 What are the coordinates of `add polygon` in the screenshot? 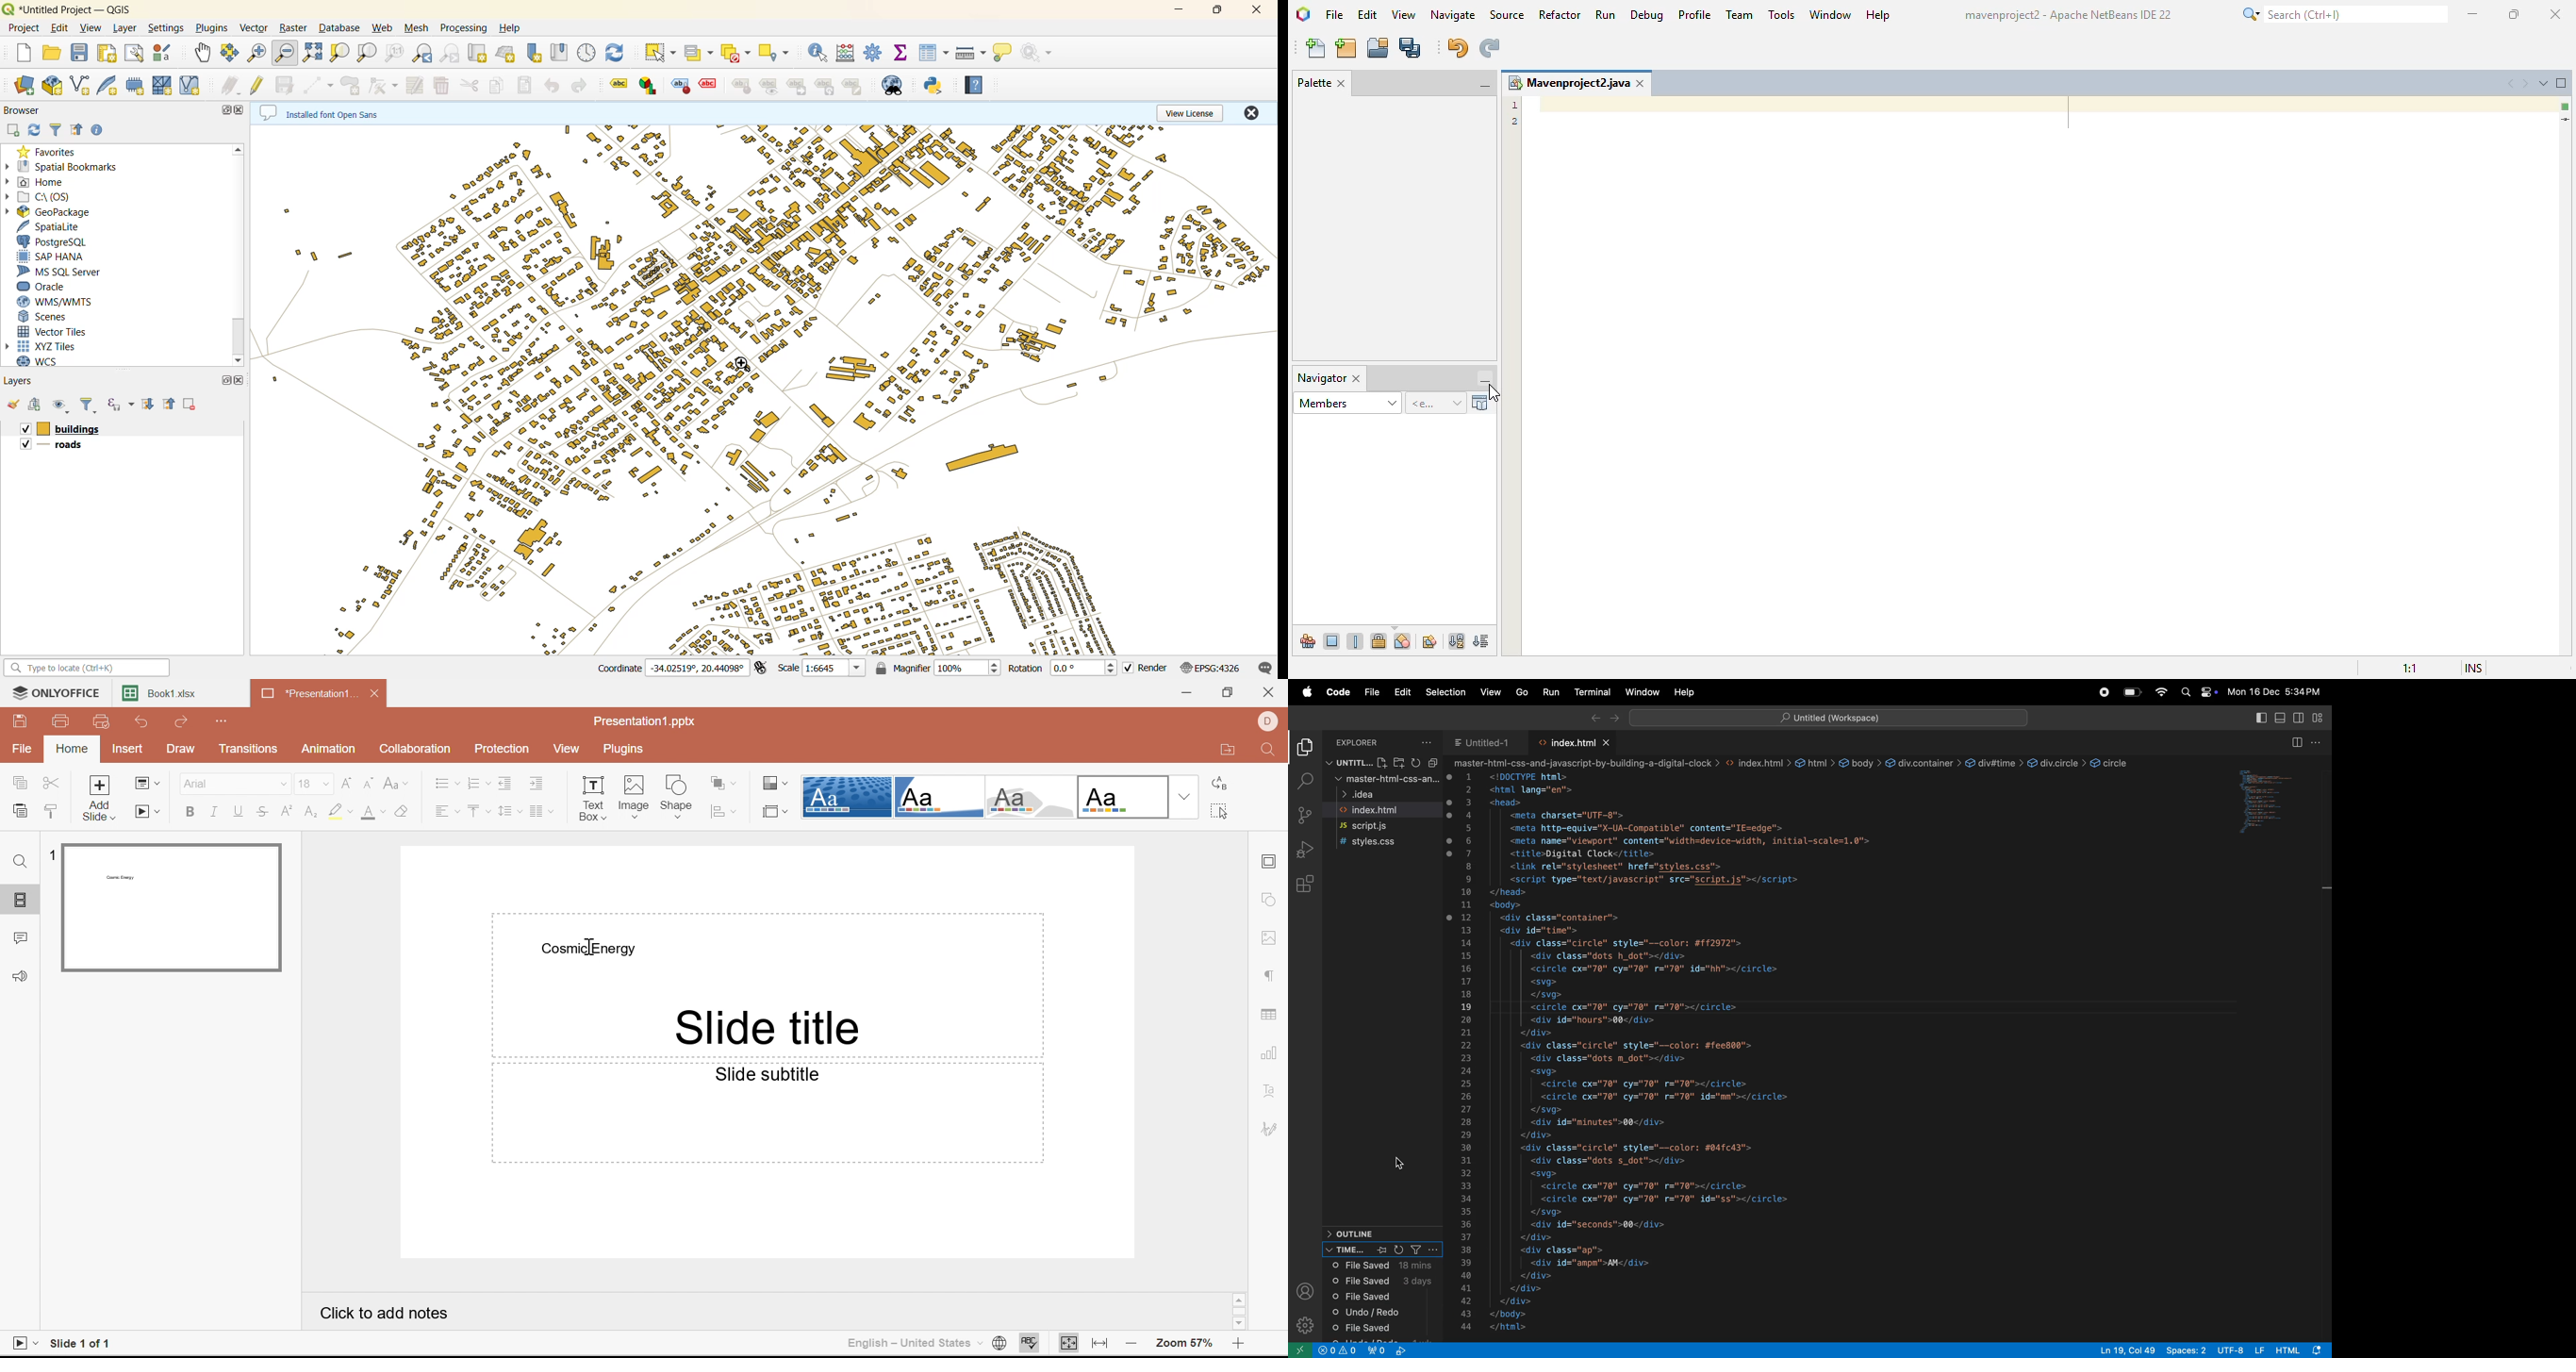 It's located at (351, 85).